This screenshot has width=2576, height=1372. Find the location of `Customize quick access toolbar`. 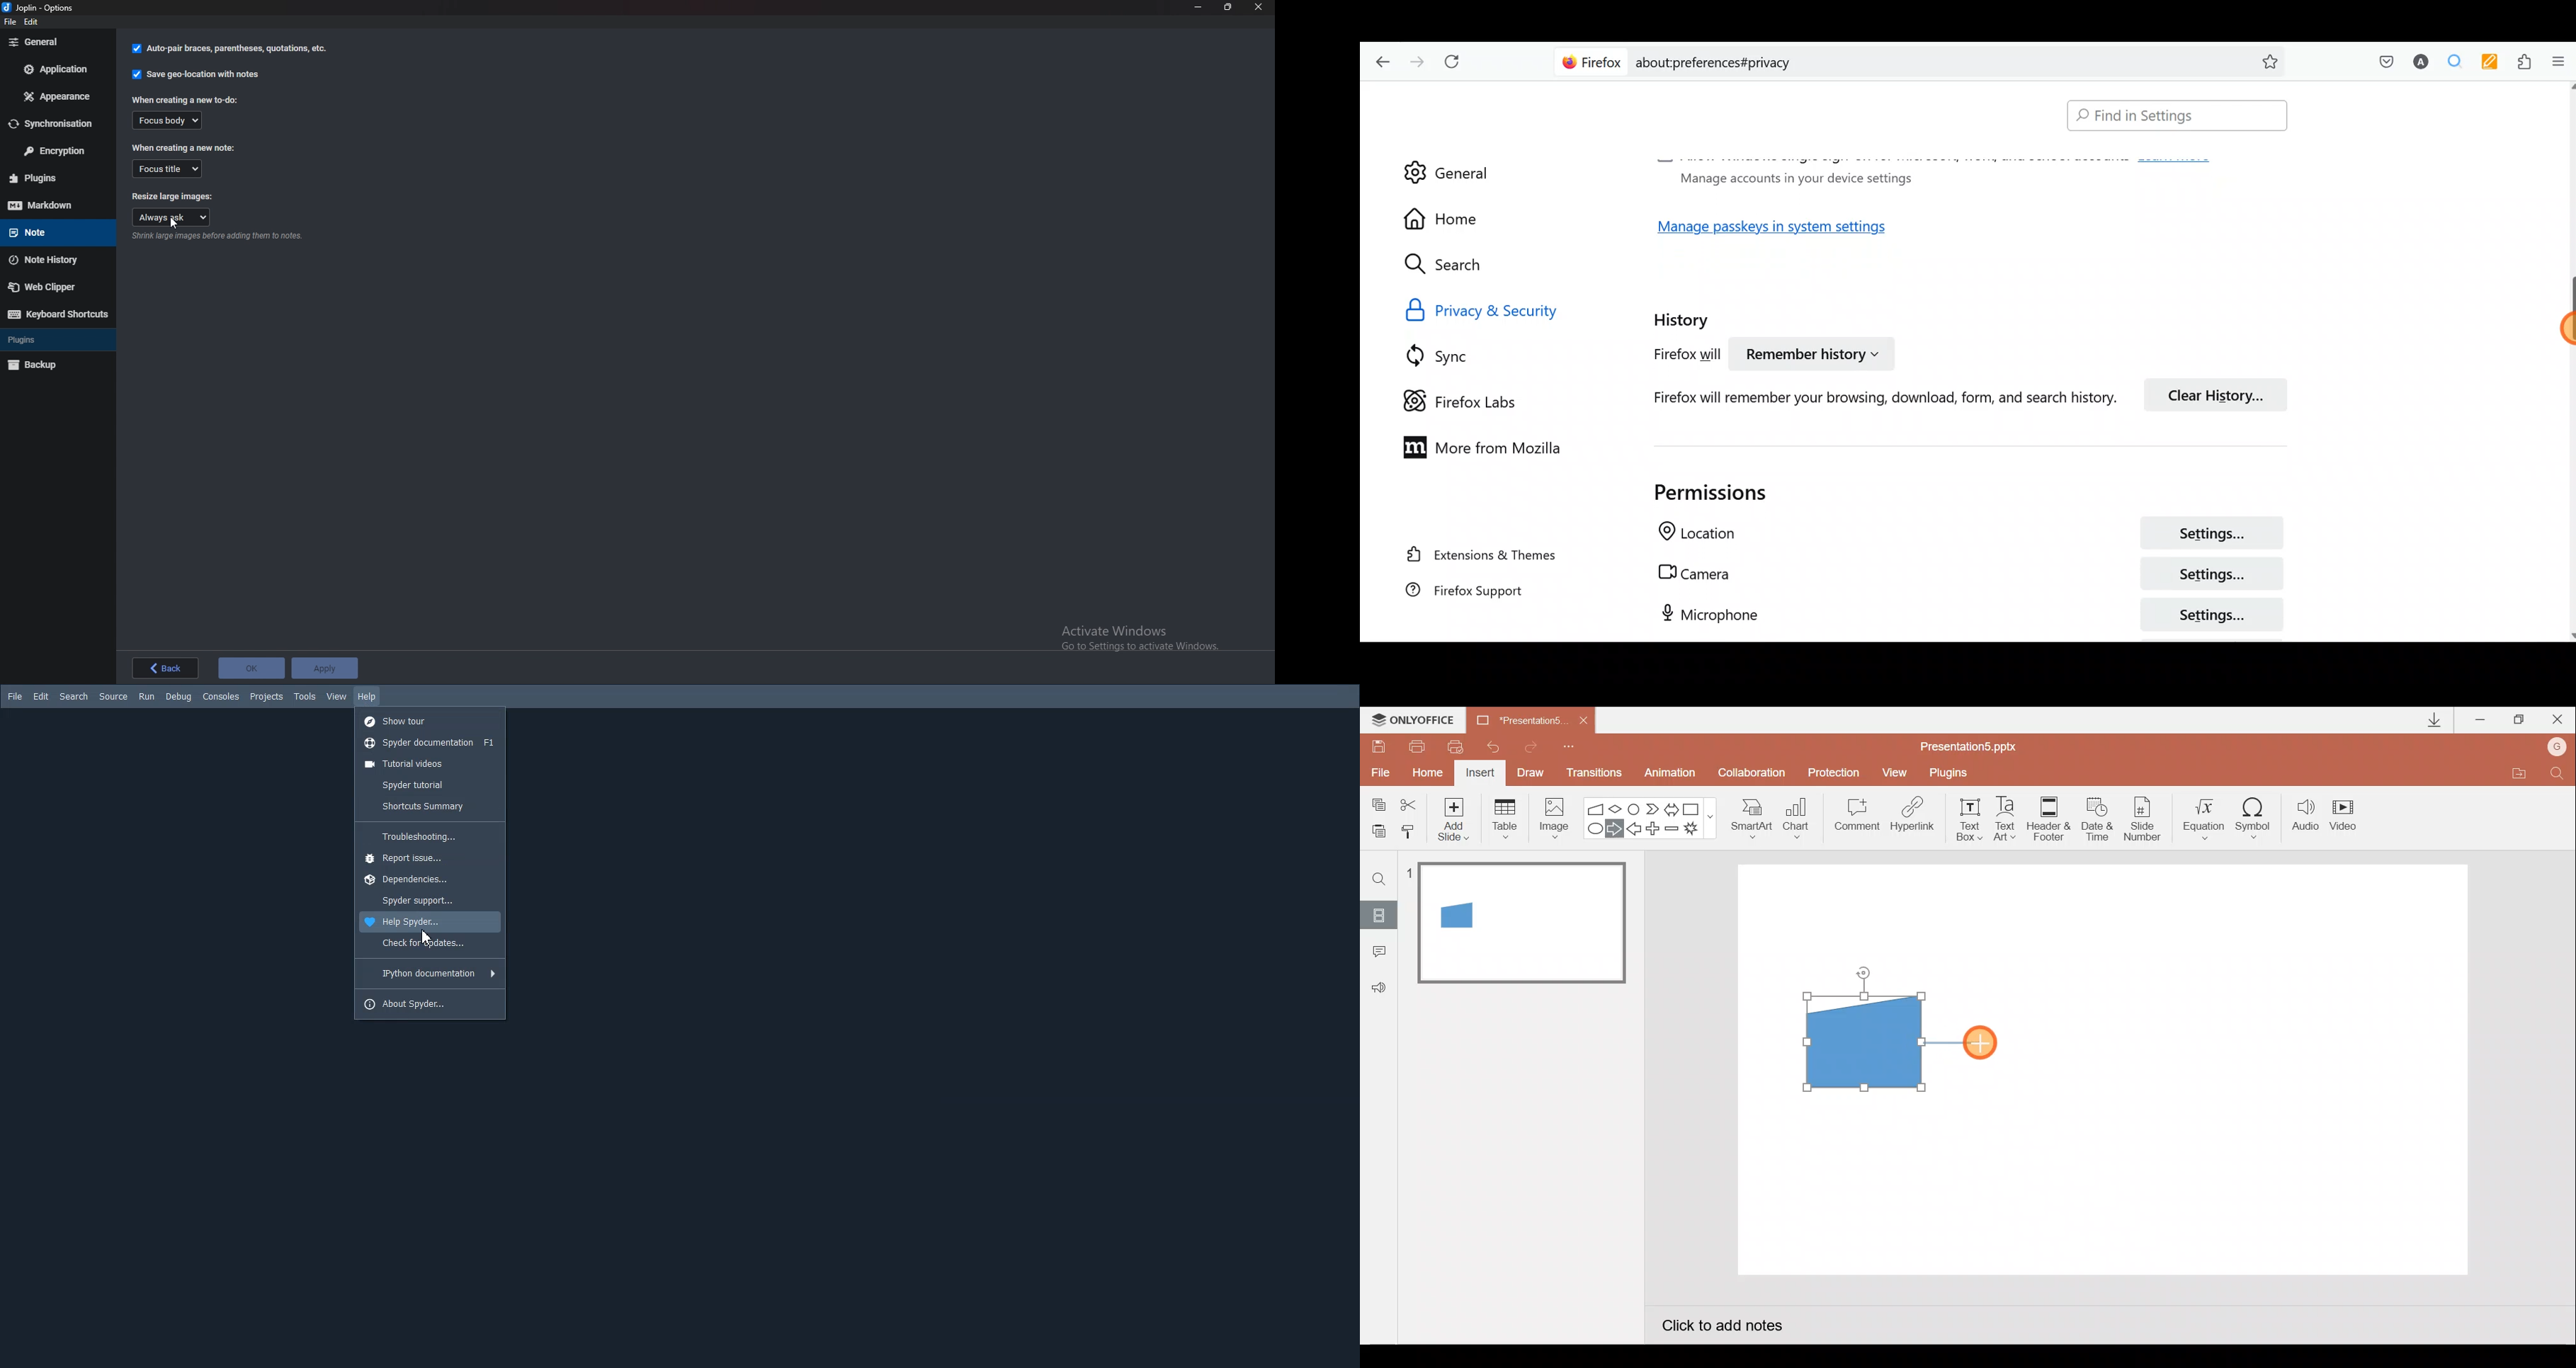

Customize quick access toolbar is located at coordinates (1569, 745).